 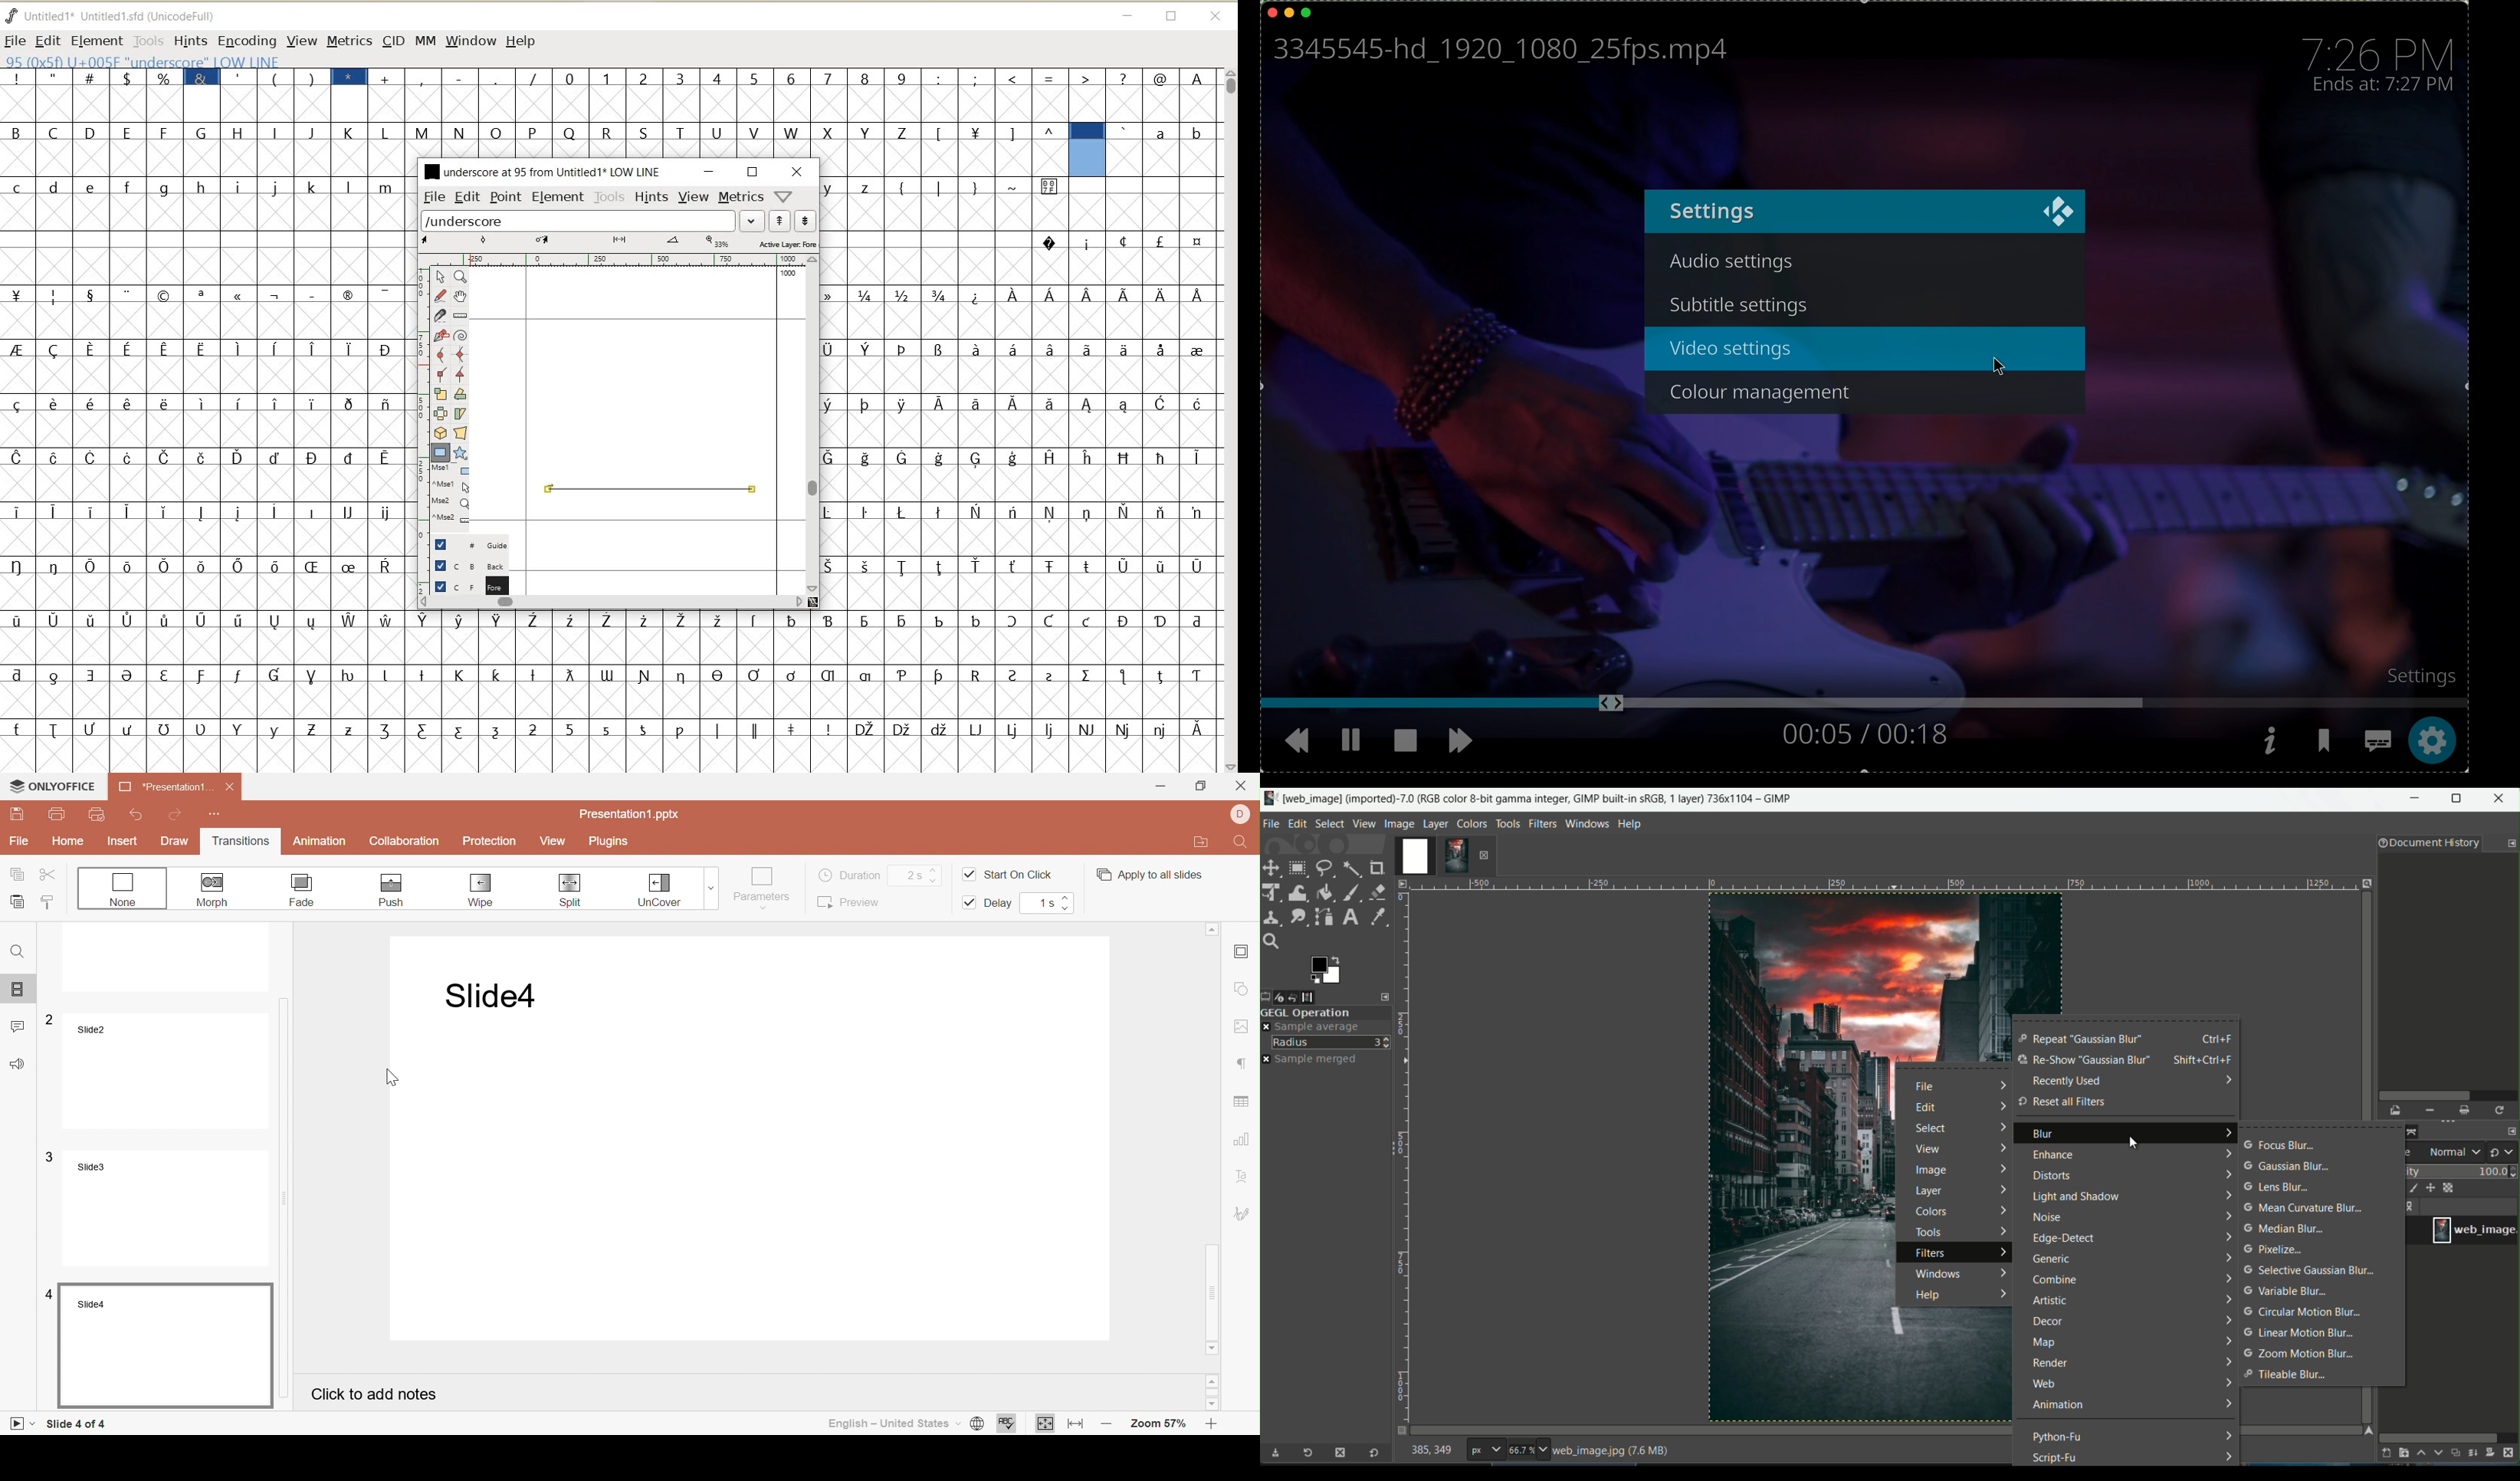 What do you see at coordinates (2327, 744) in the screenshot?
I see `save` at bounding box center [2327, 744].